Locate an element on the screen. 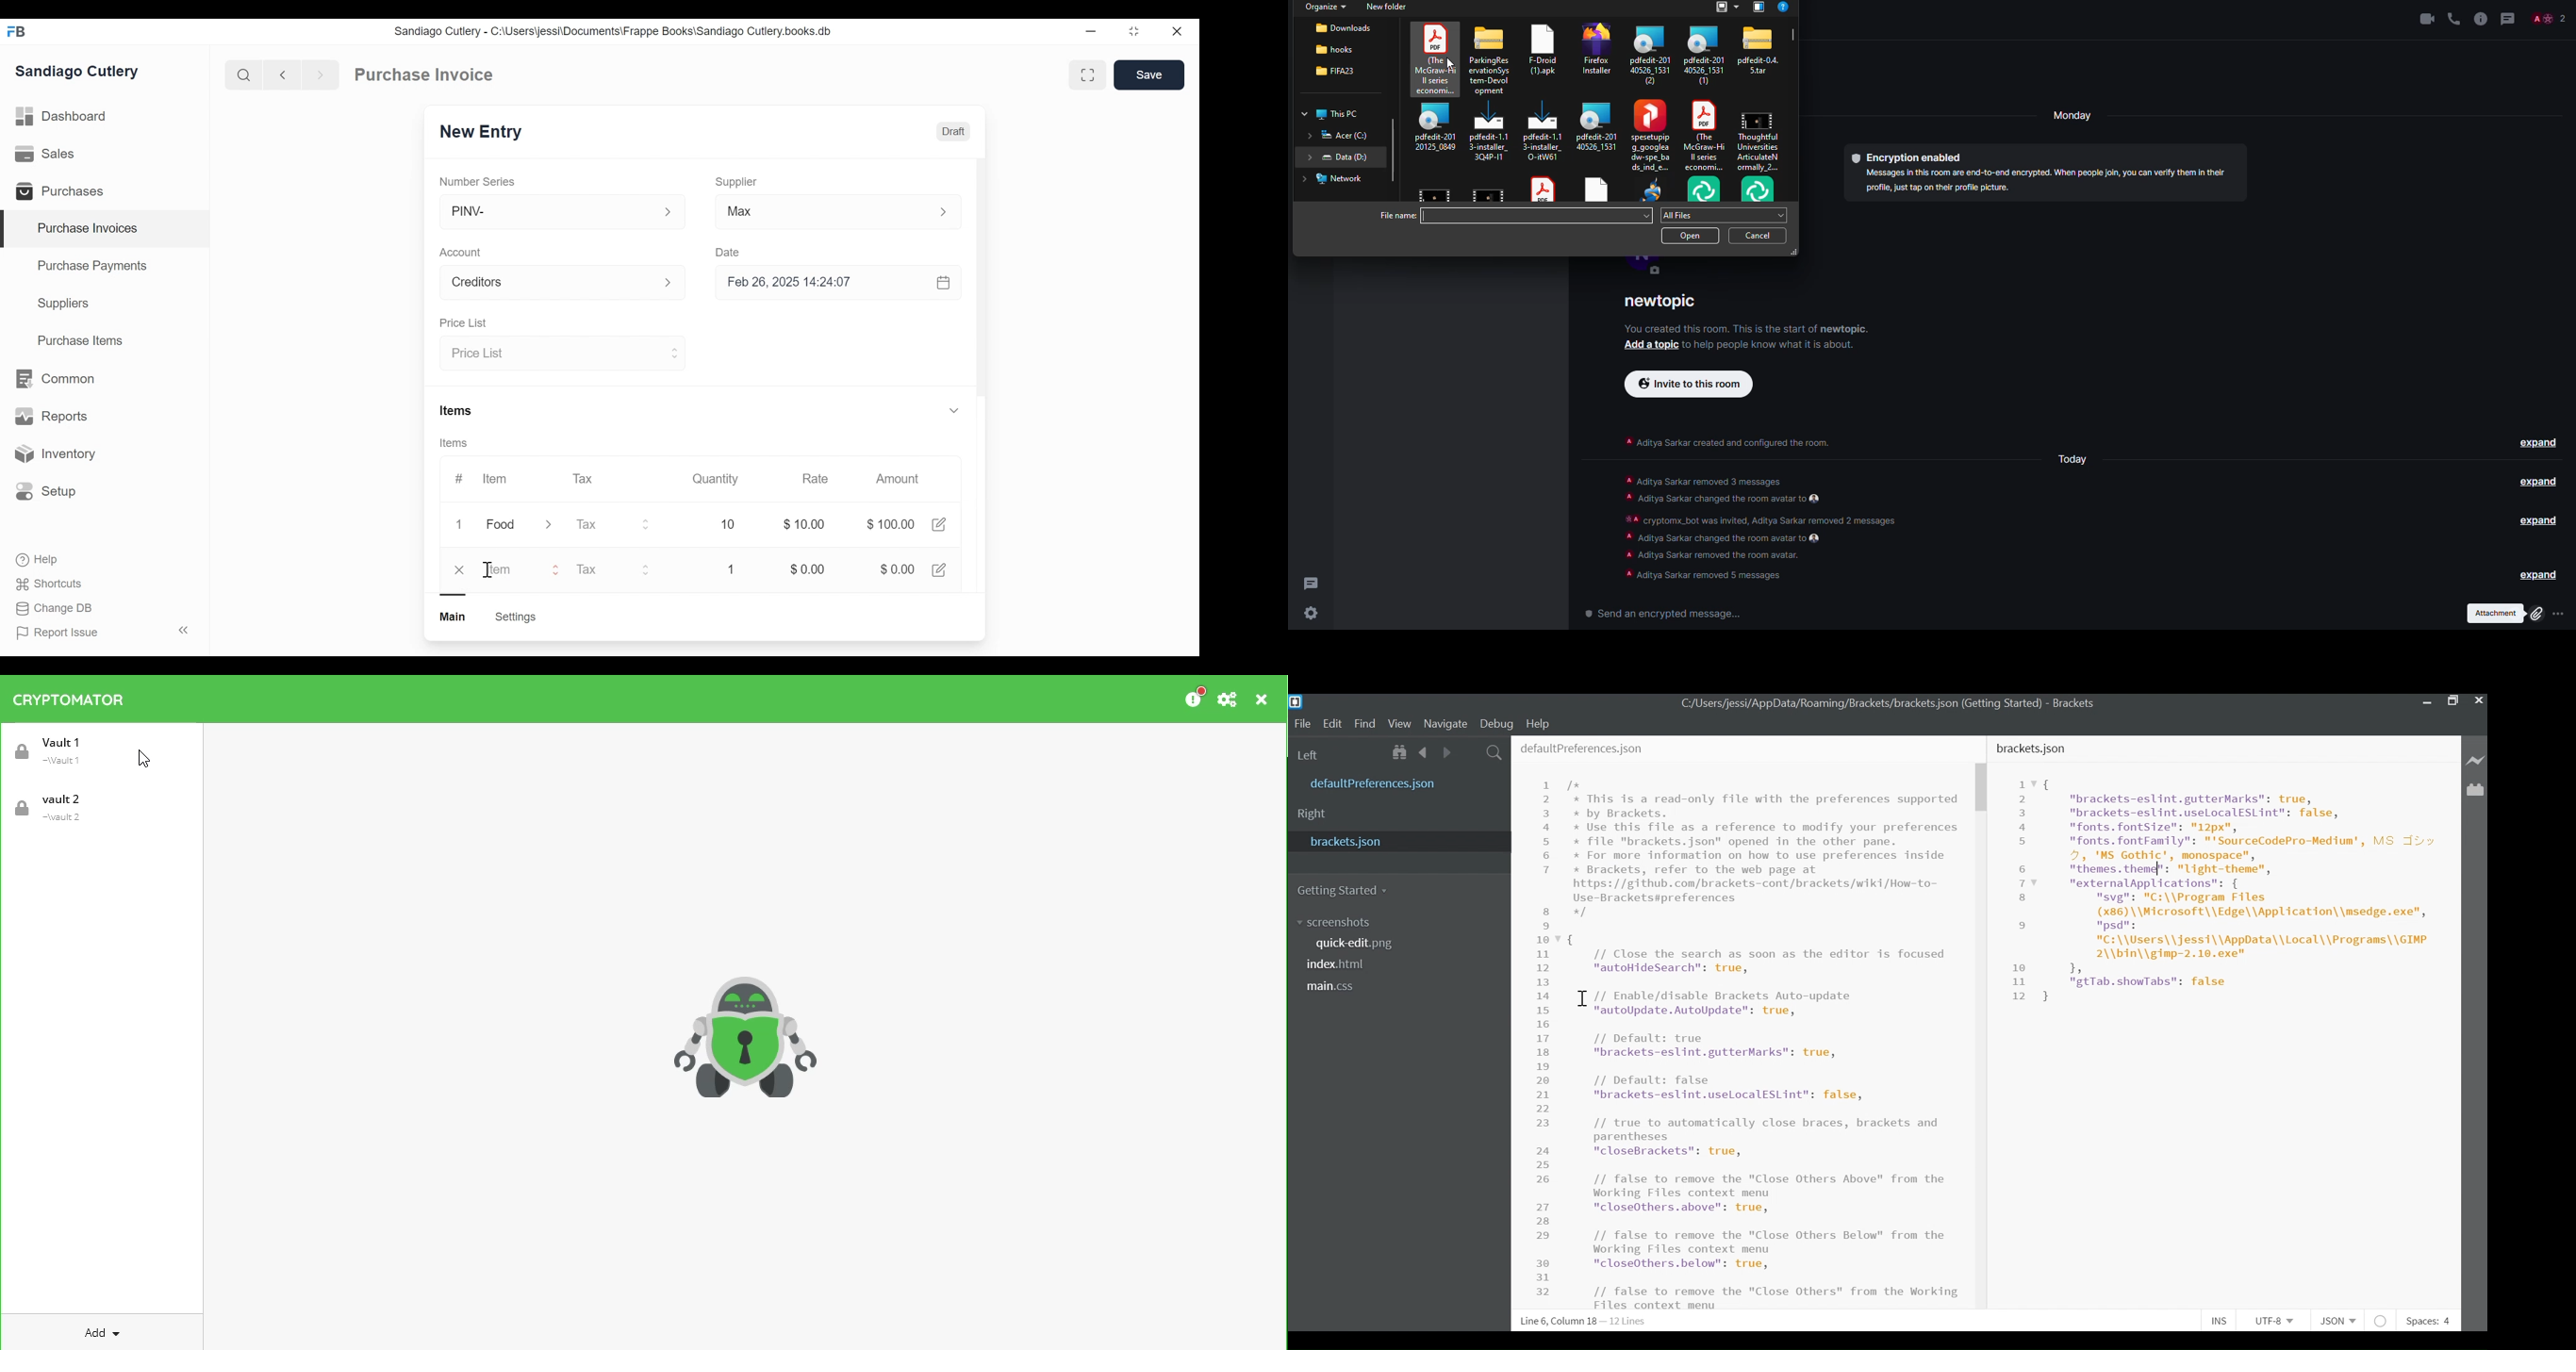 This screenshot has height=1372, width=2576. Help is located at coordinates (38, 560).